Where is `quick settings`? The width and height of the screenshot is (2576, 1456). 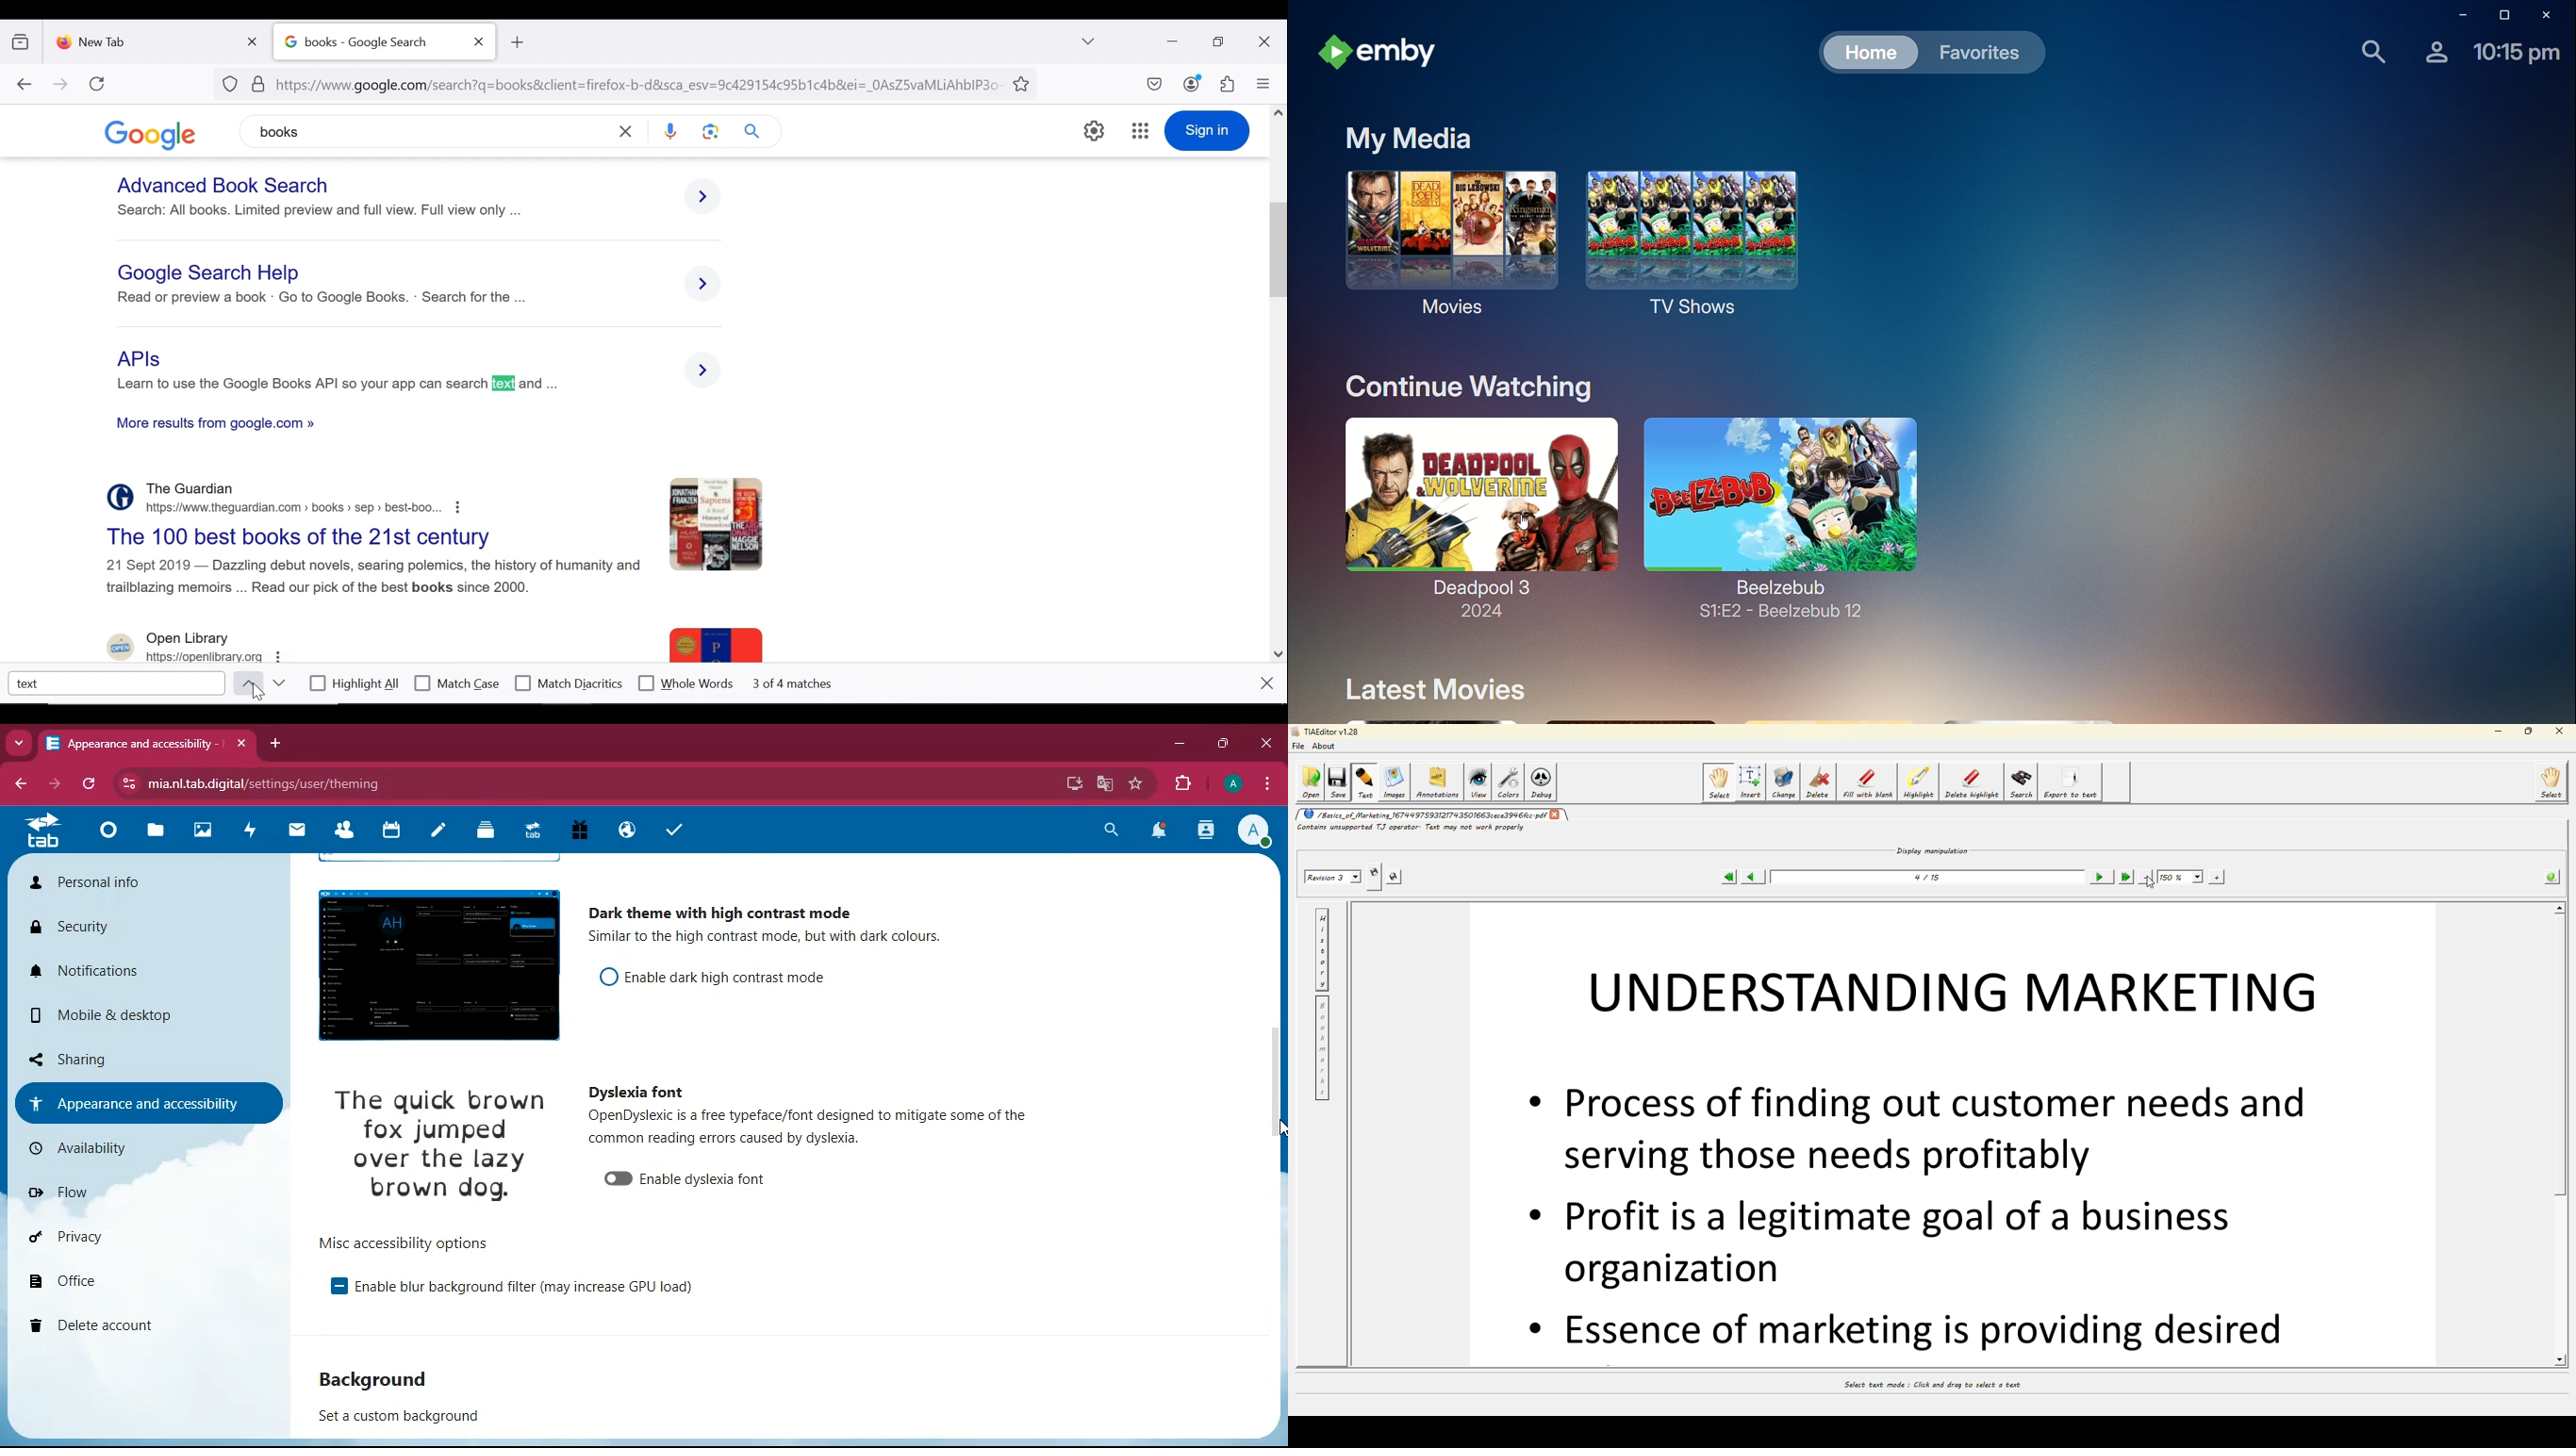 quick settings is located at coordinates (1095, 131).